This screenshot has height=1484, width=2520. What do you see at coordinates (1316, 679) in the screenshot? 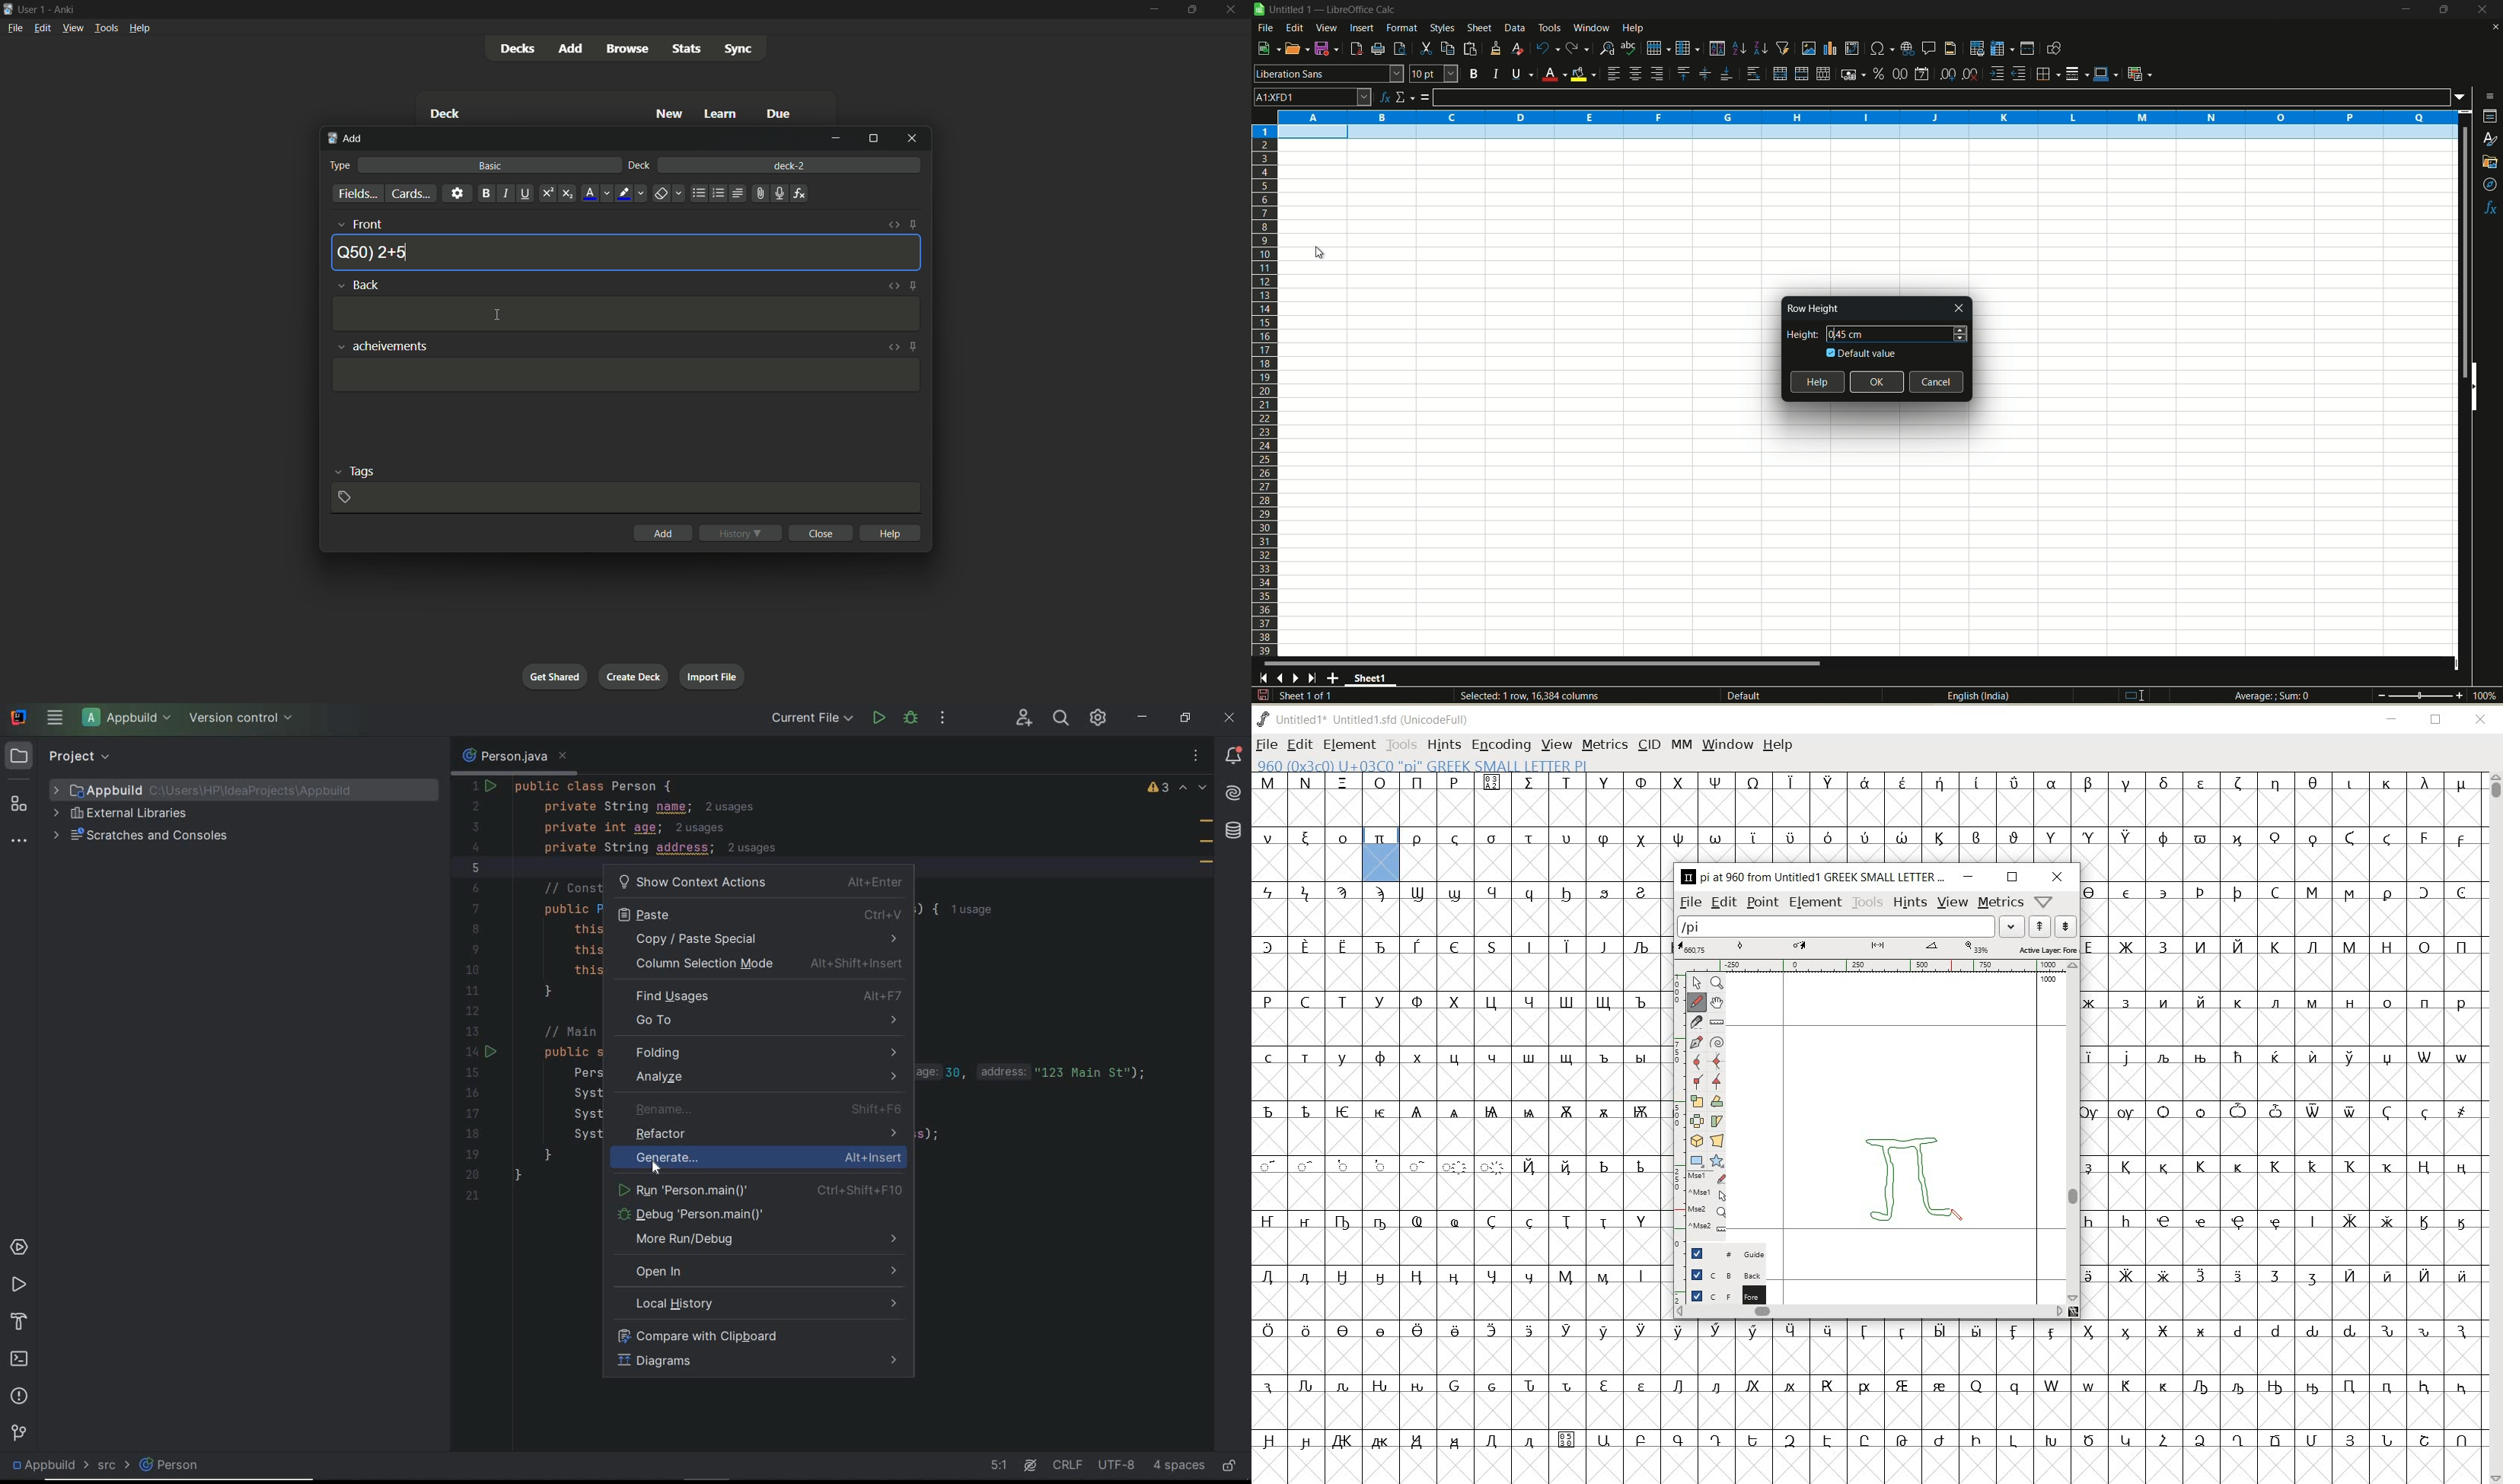
I see `scroll to last sheet` at bounding box center [1316, 679].